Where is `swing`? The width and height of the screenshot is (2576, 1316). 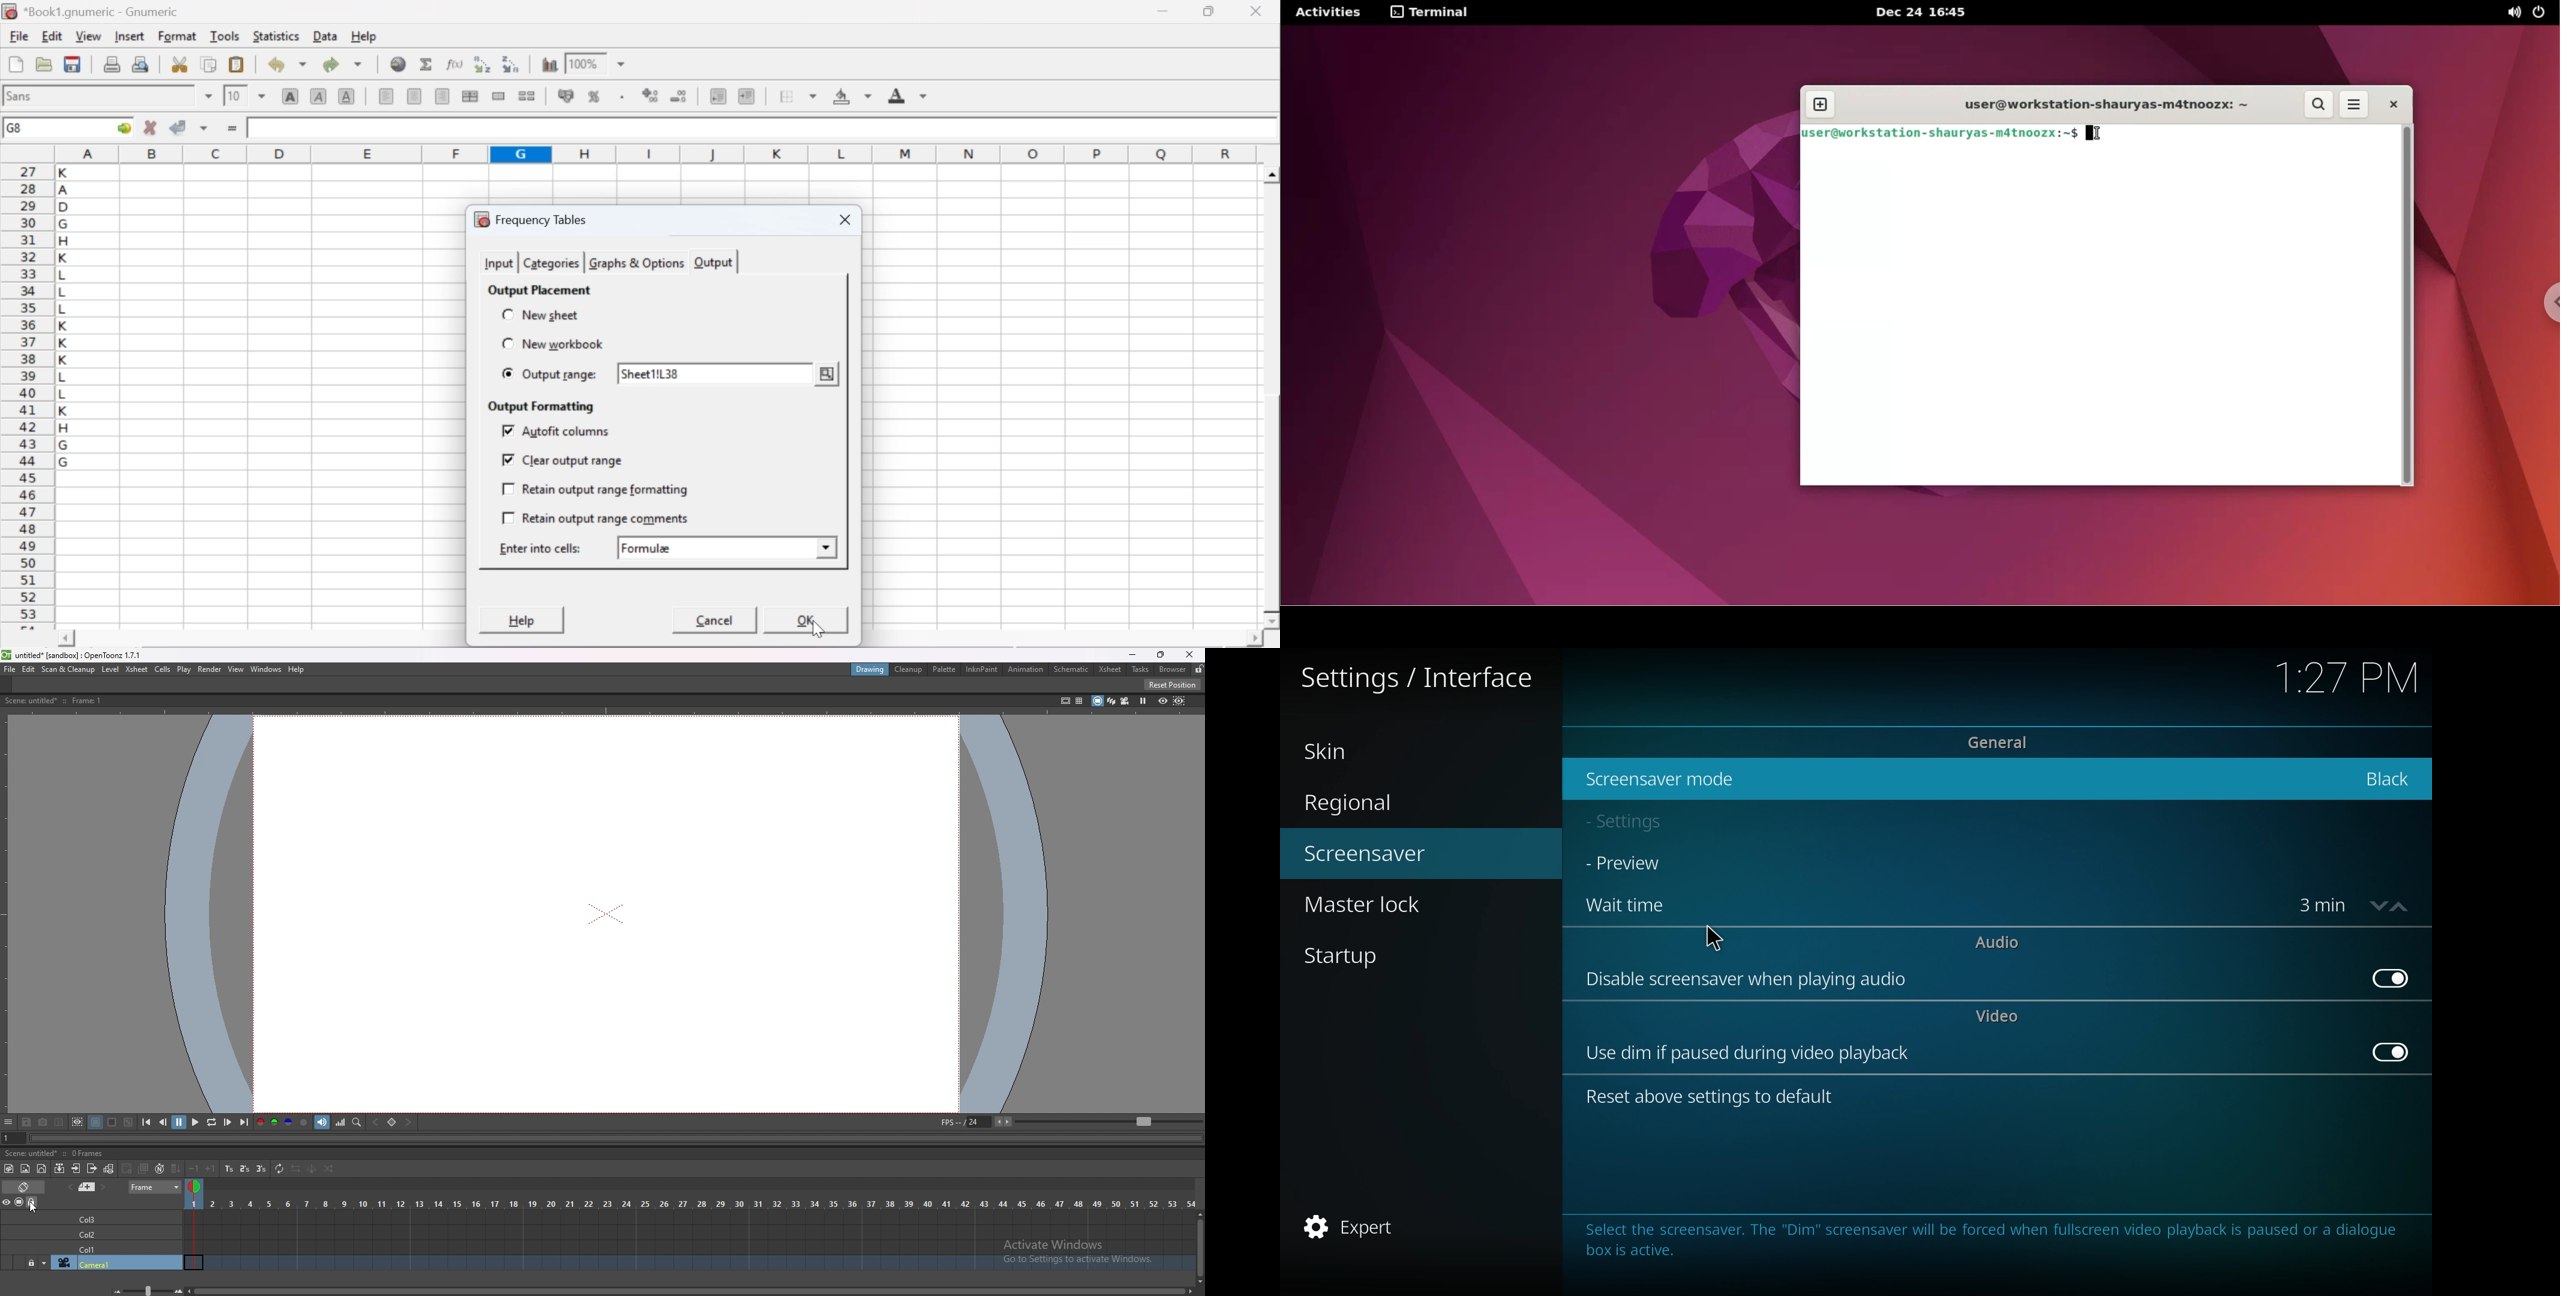
swing is located at coordinates (311, 1170).